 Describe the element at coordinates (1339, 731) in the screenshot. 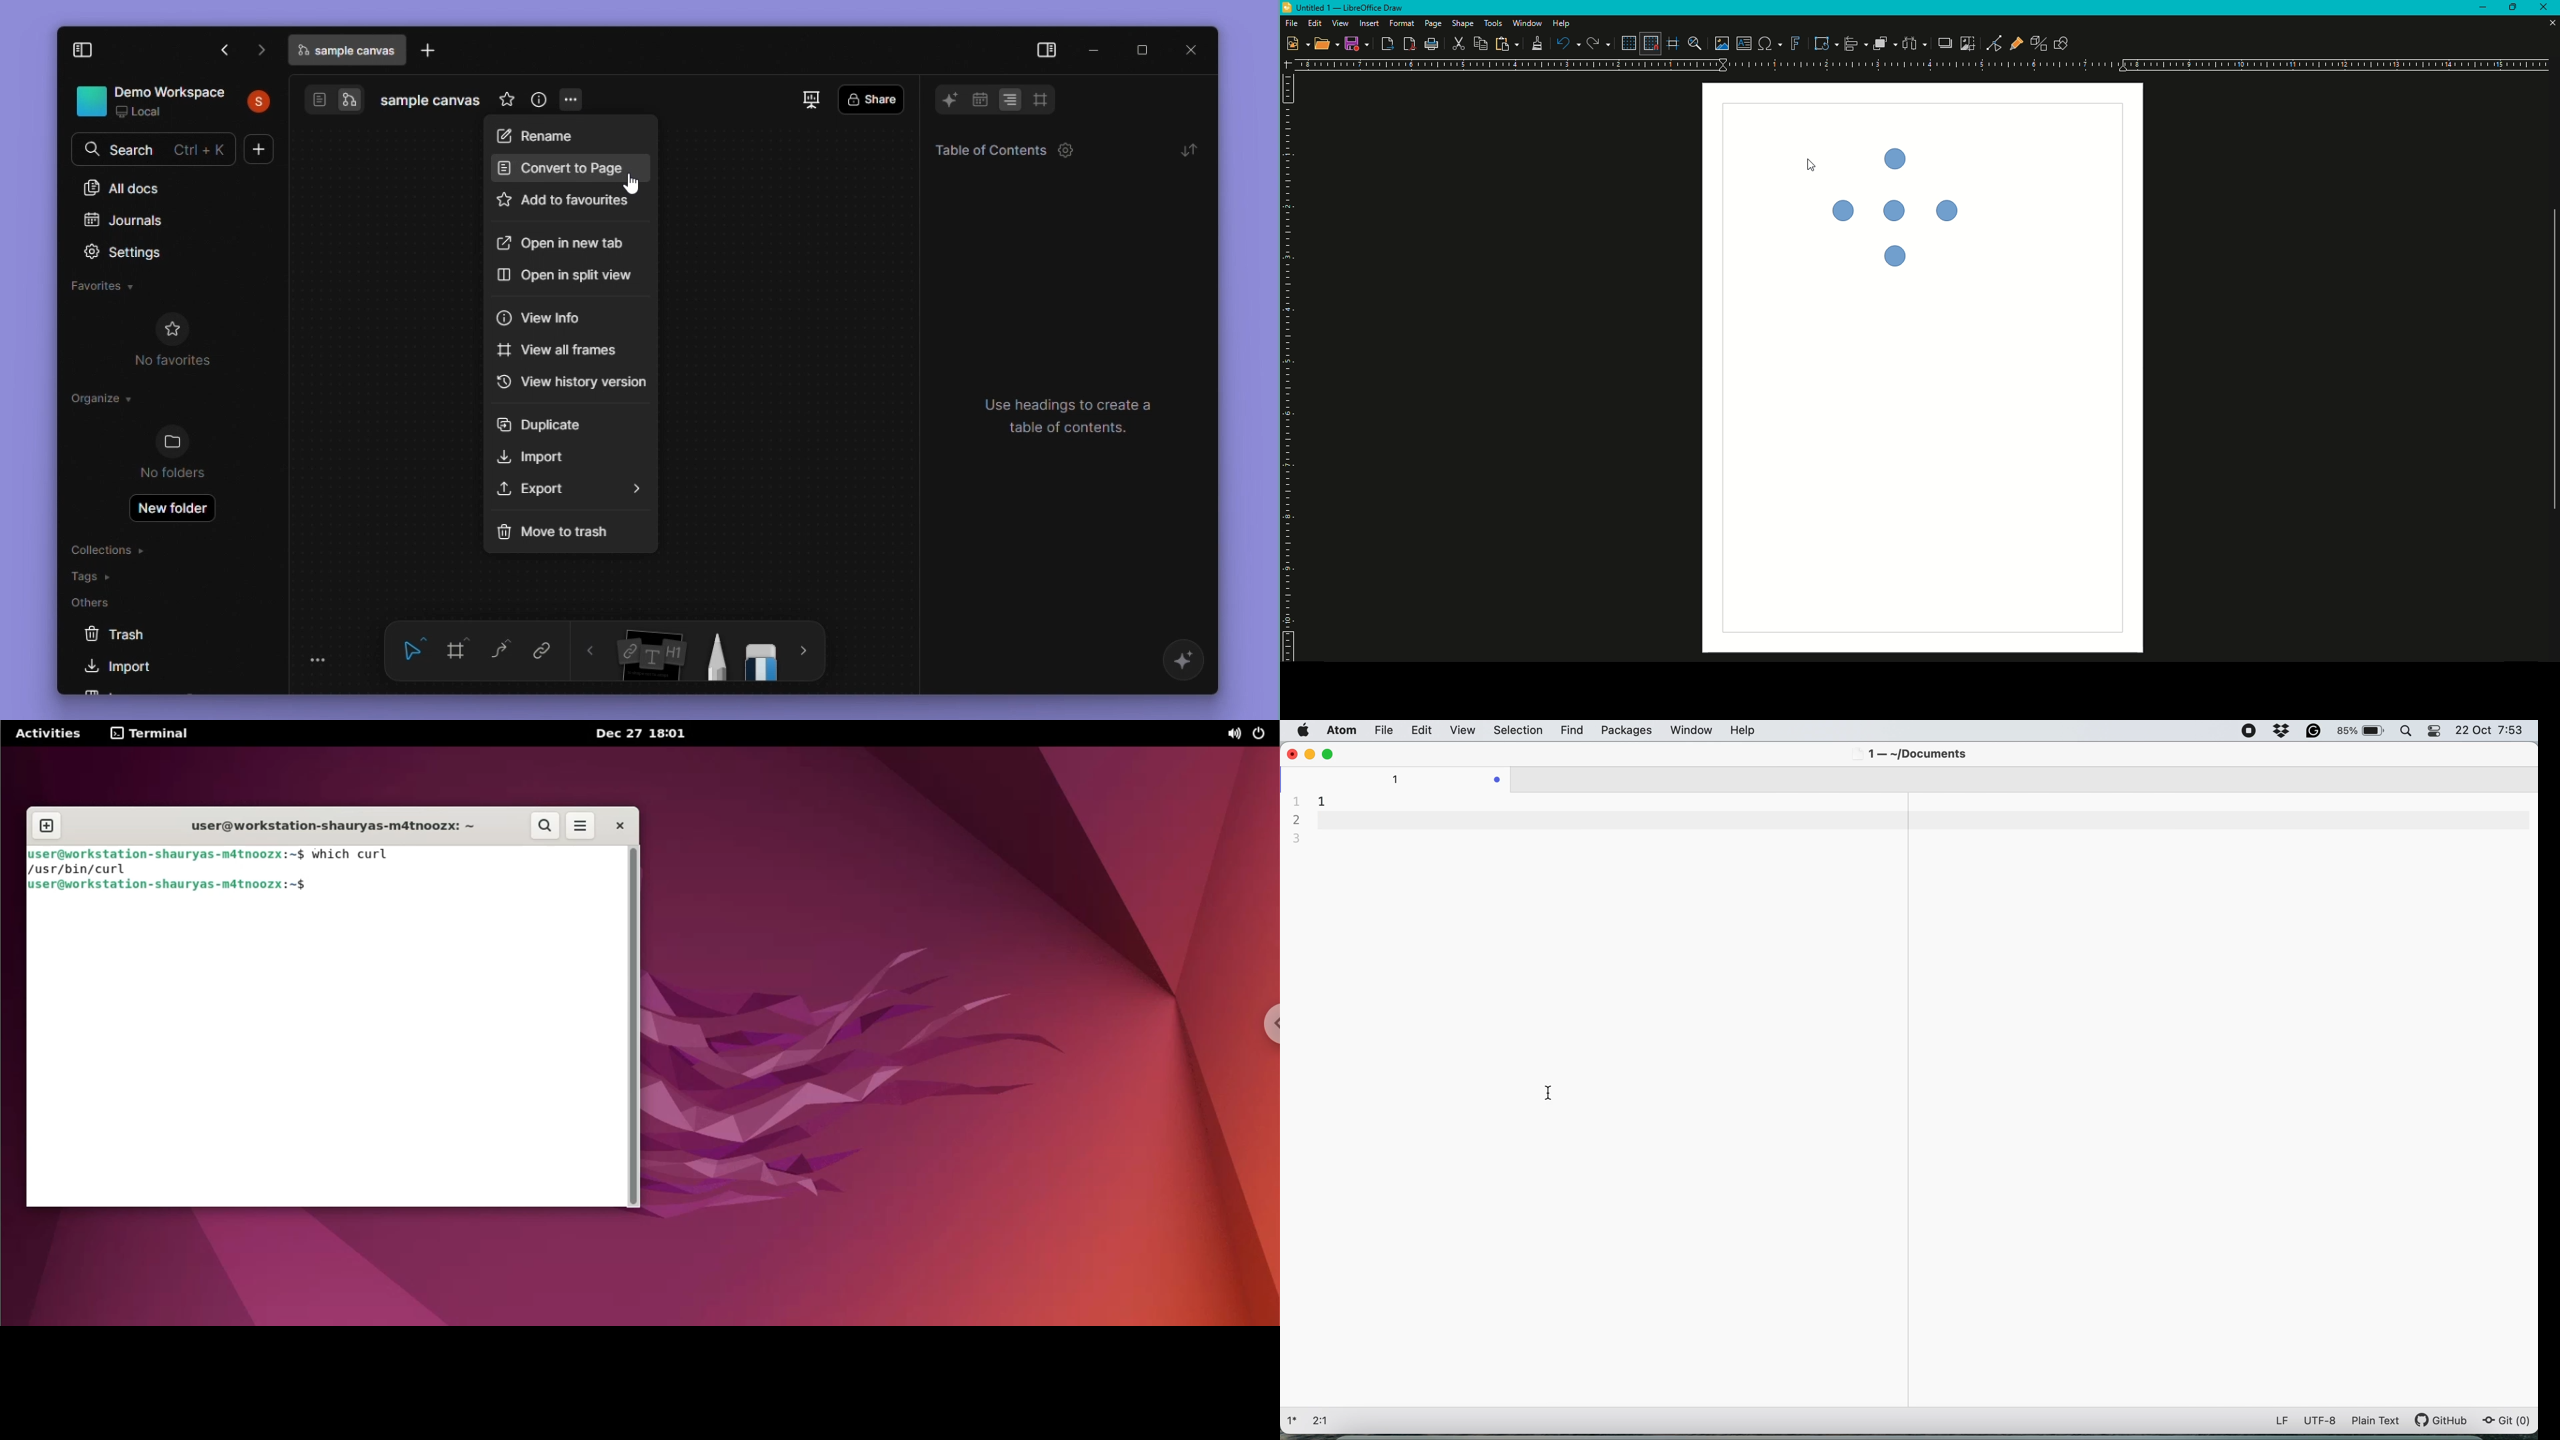

I see `atom` at that location.